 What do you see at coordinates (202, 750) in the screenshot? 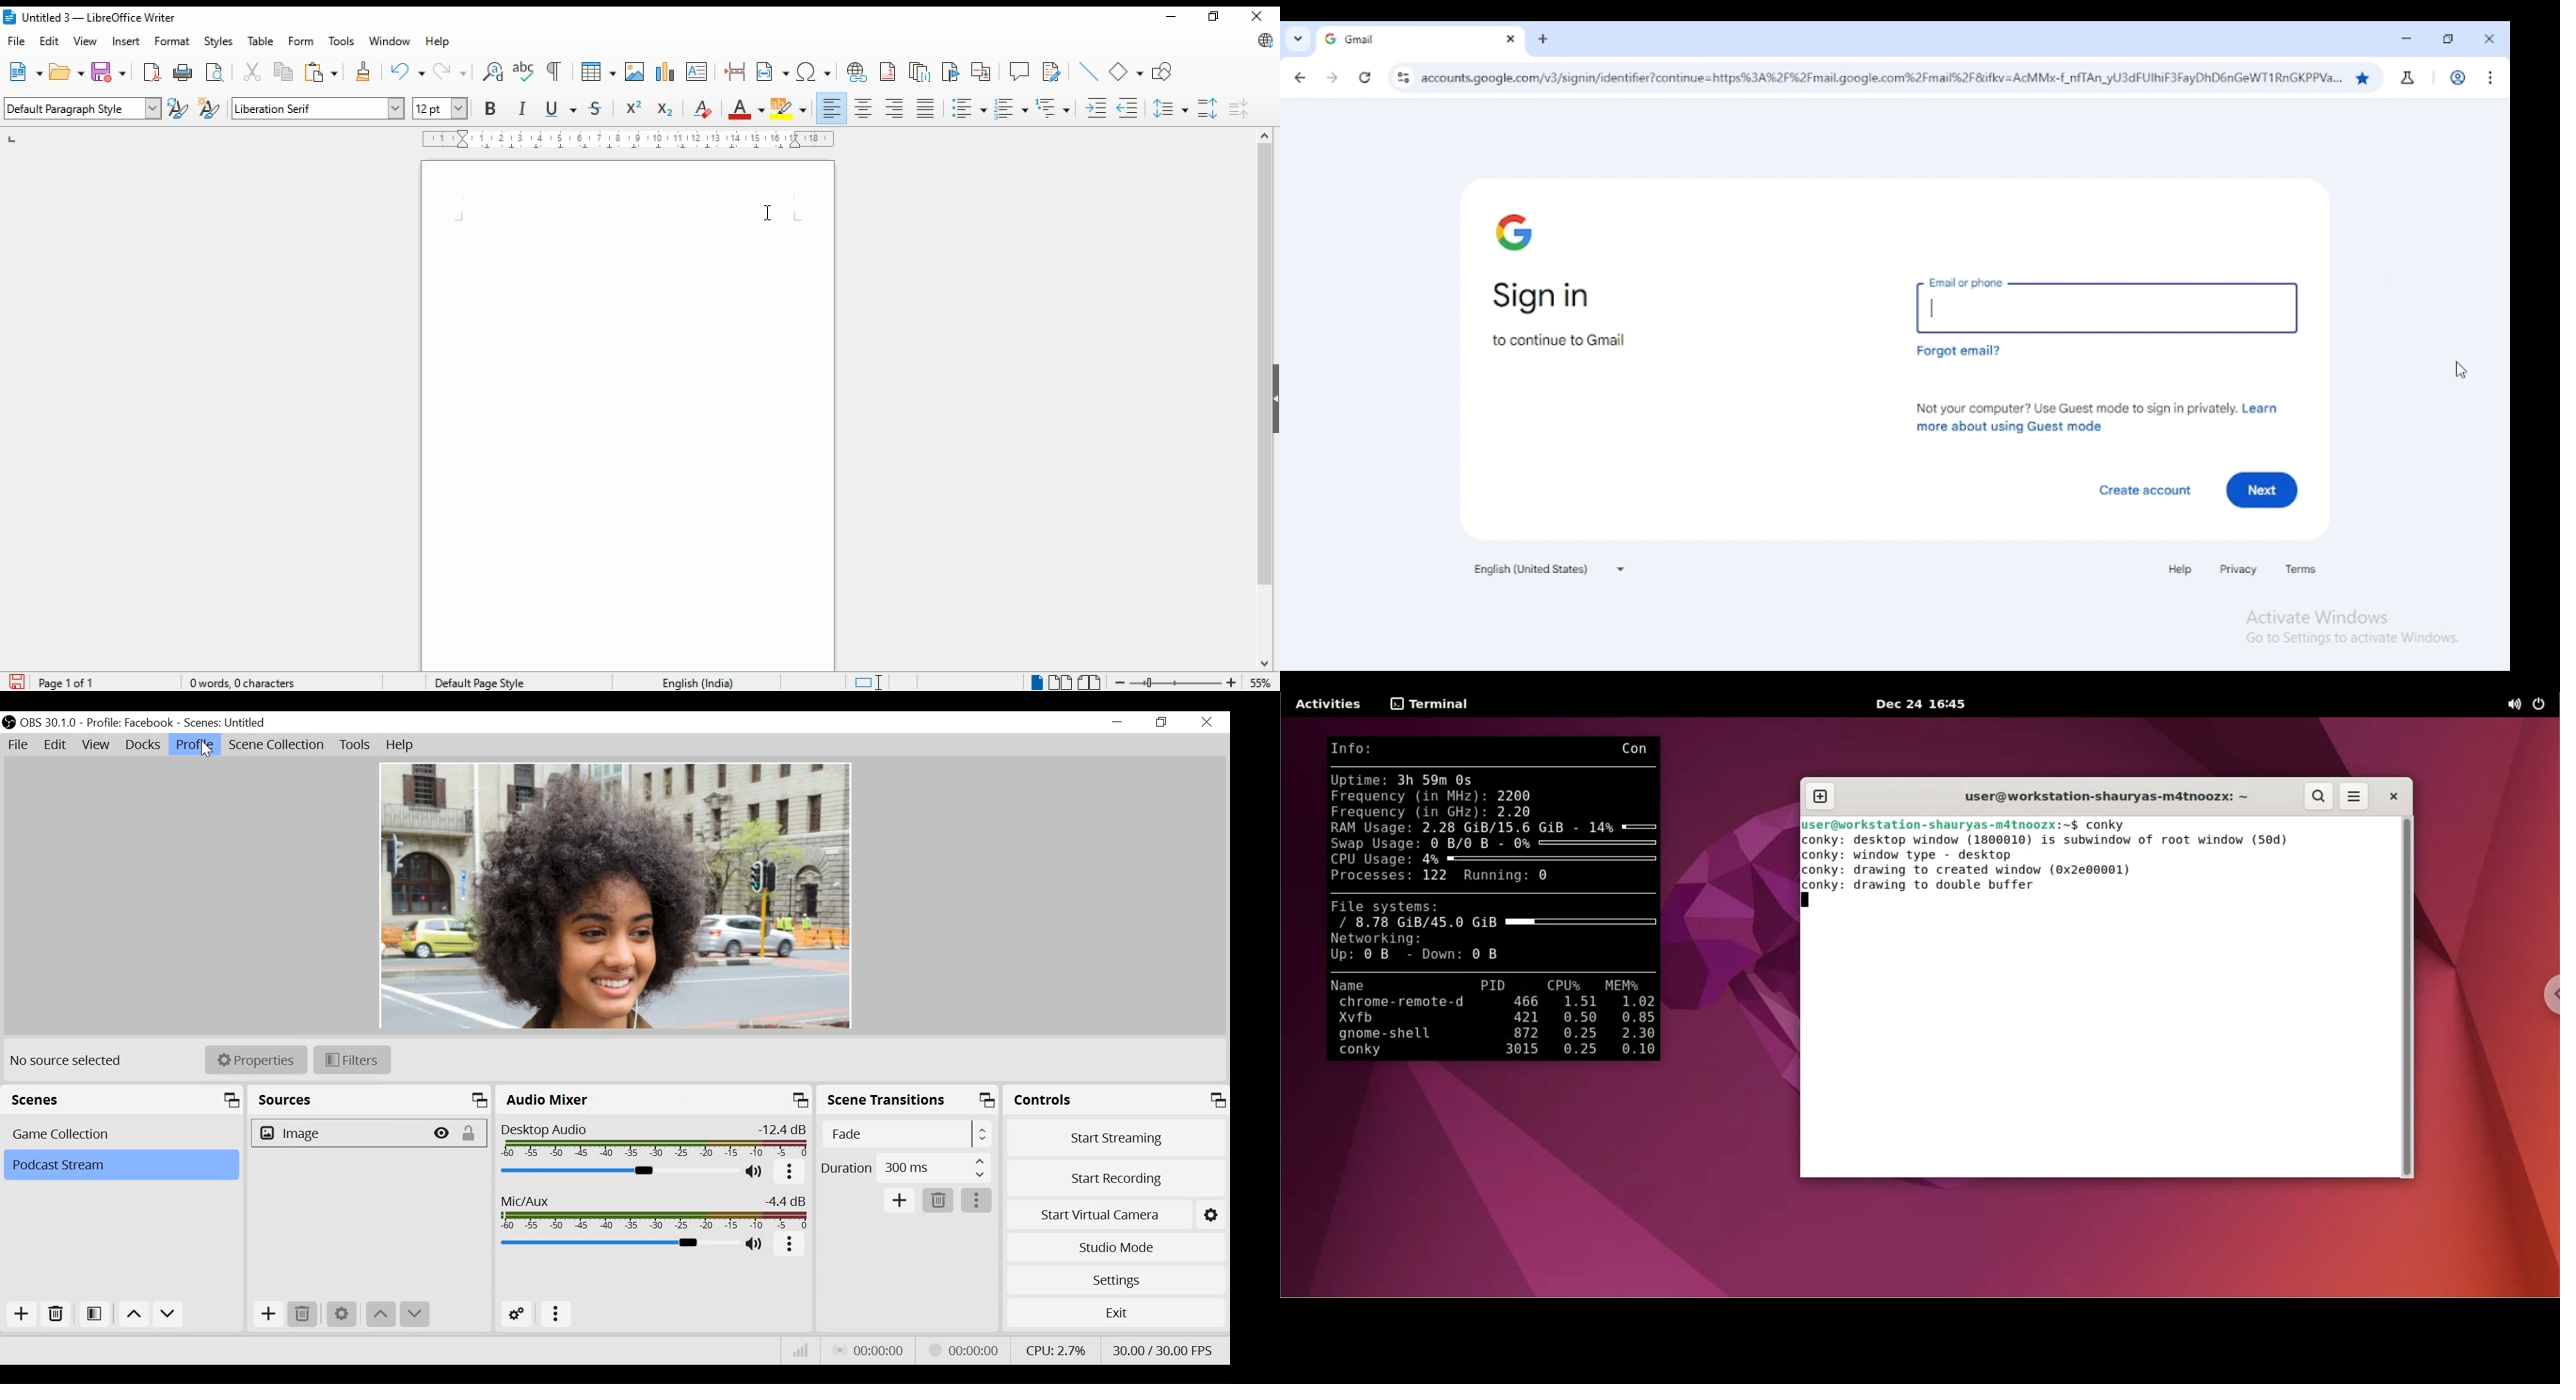
I see `Cursor` at bounding box center [202, 750].